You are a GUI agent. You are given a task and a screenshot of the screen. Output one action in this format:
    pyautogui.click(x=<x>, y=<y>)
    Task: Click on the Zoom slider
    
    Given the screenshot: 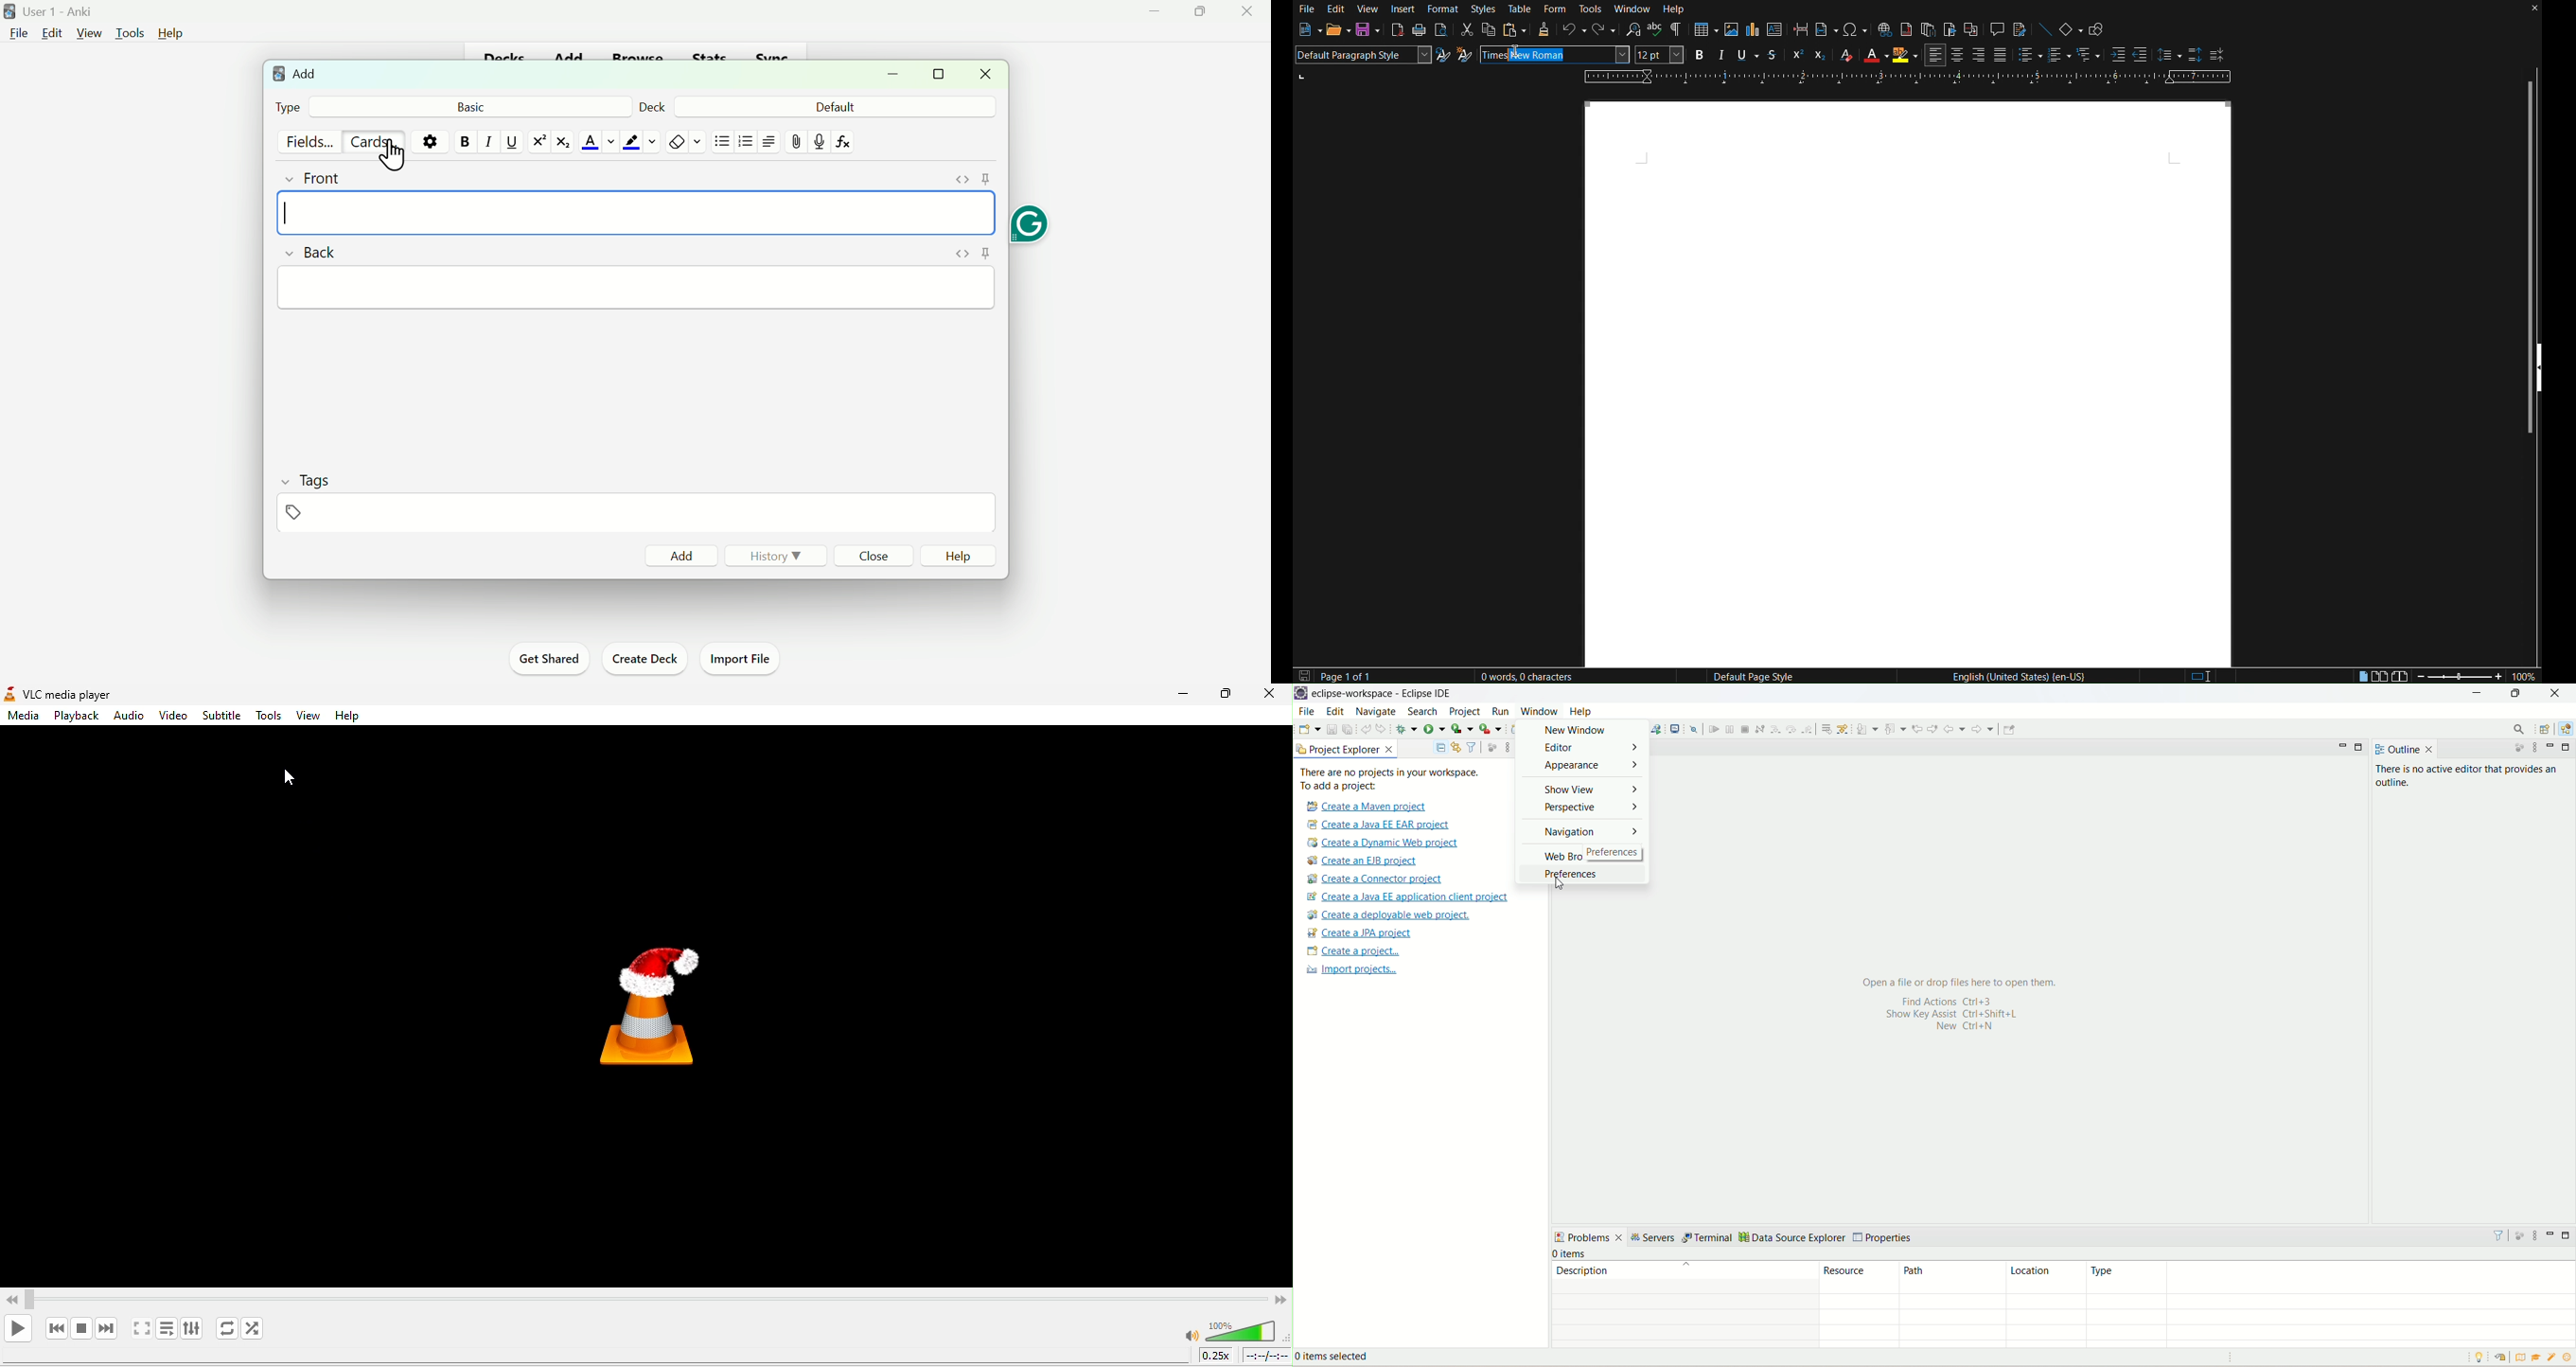 What is the action you would take?
    pyautogui.click(x=2458, y=677)
    